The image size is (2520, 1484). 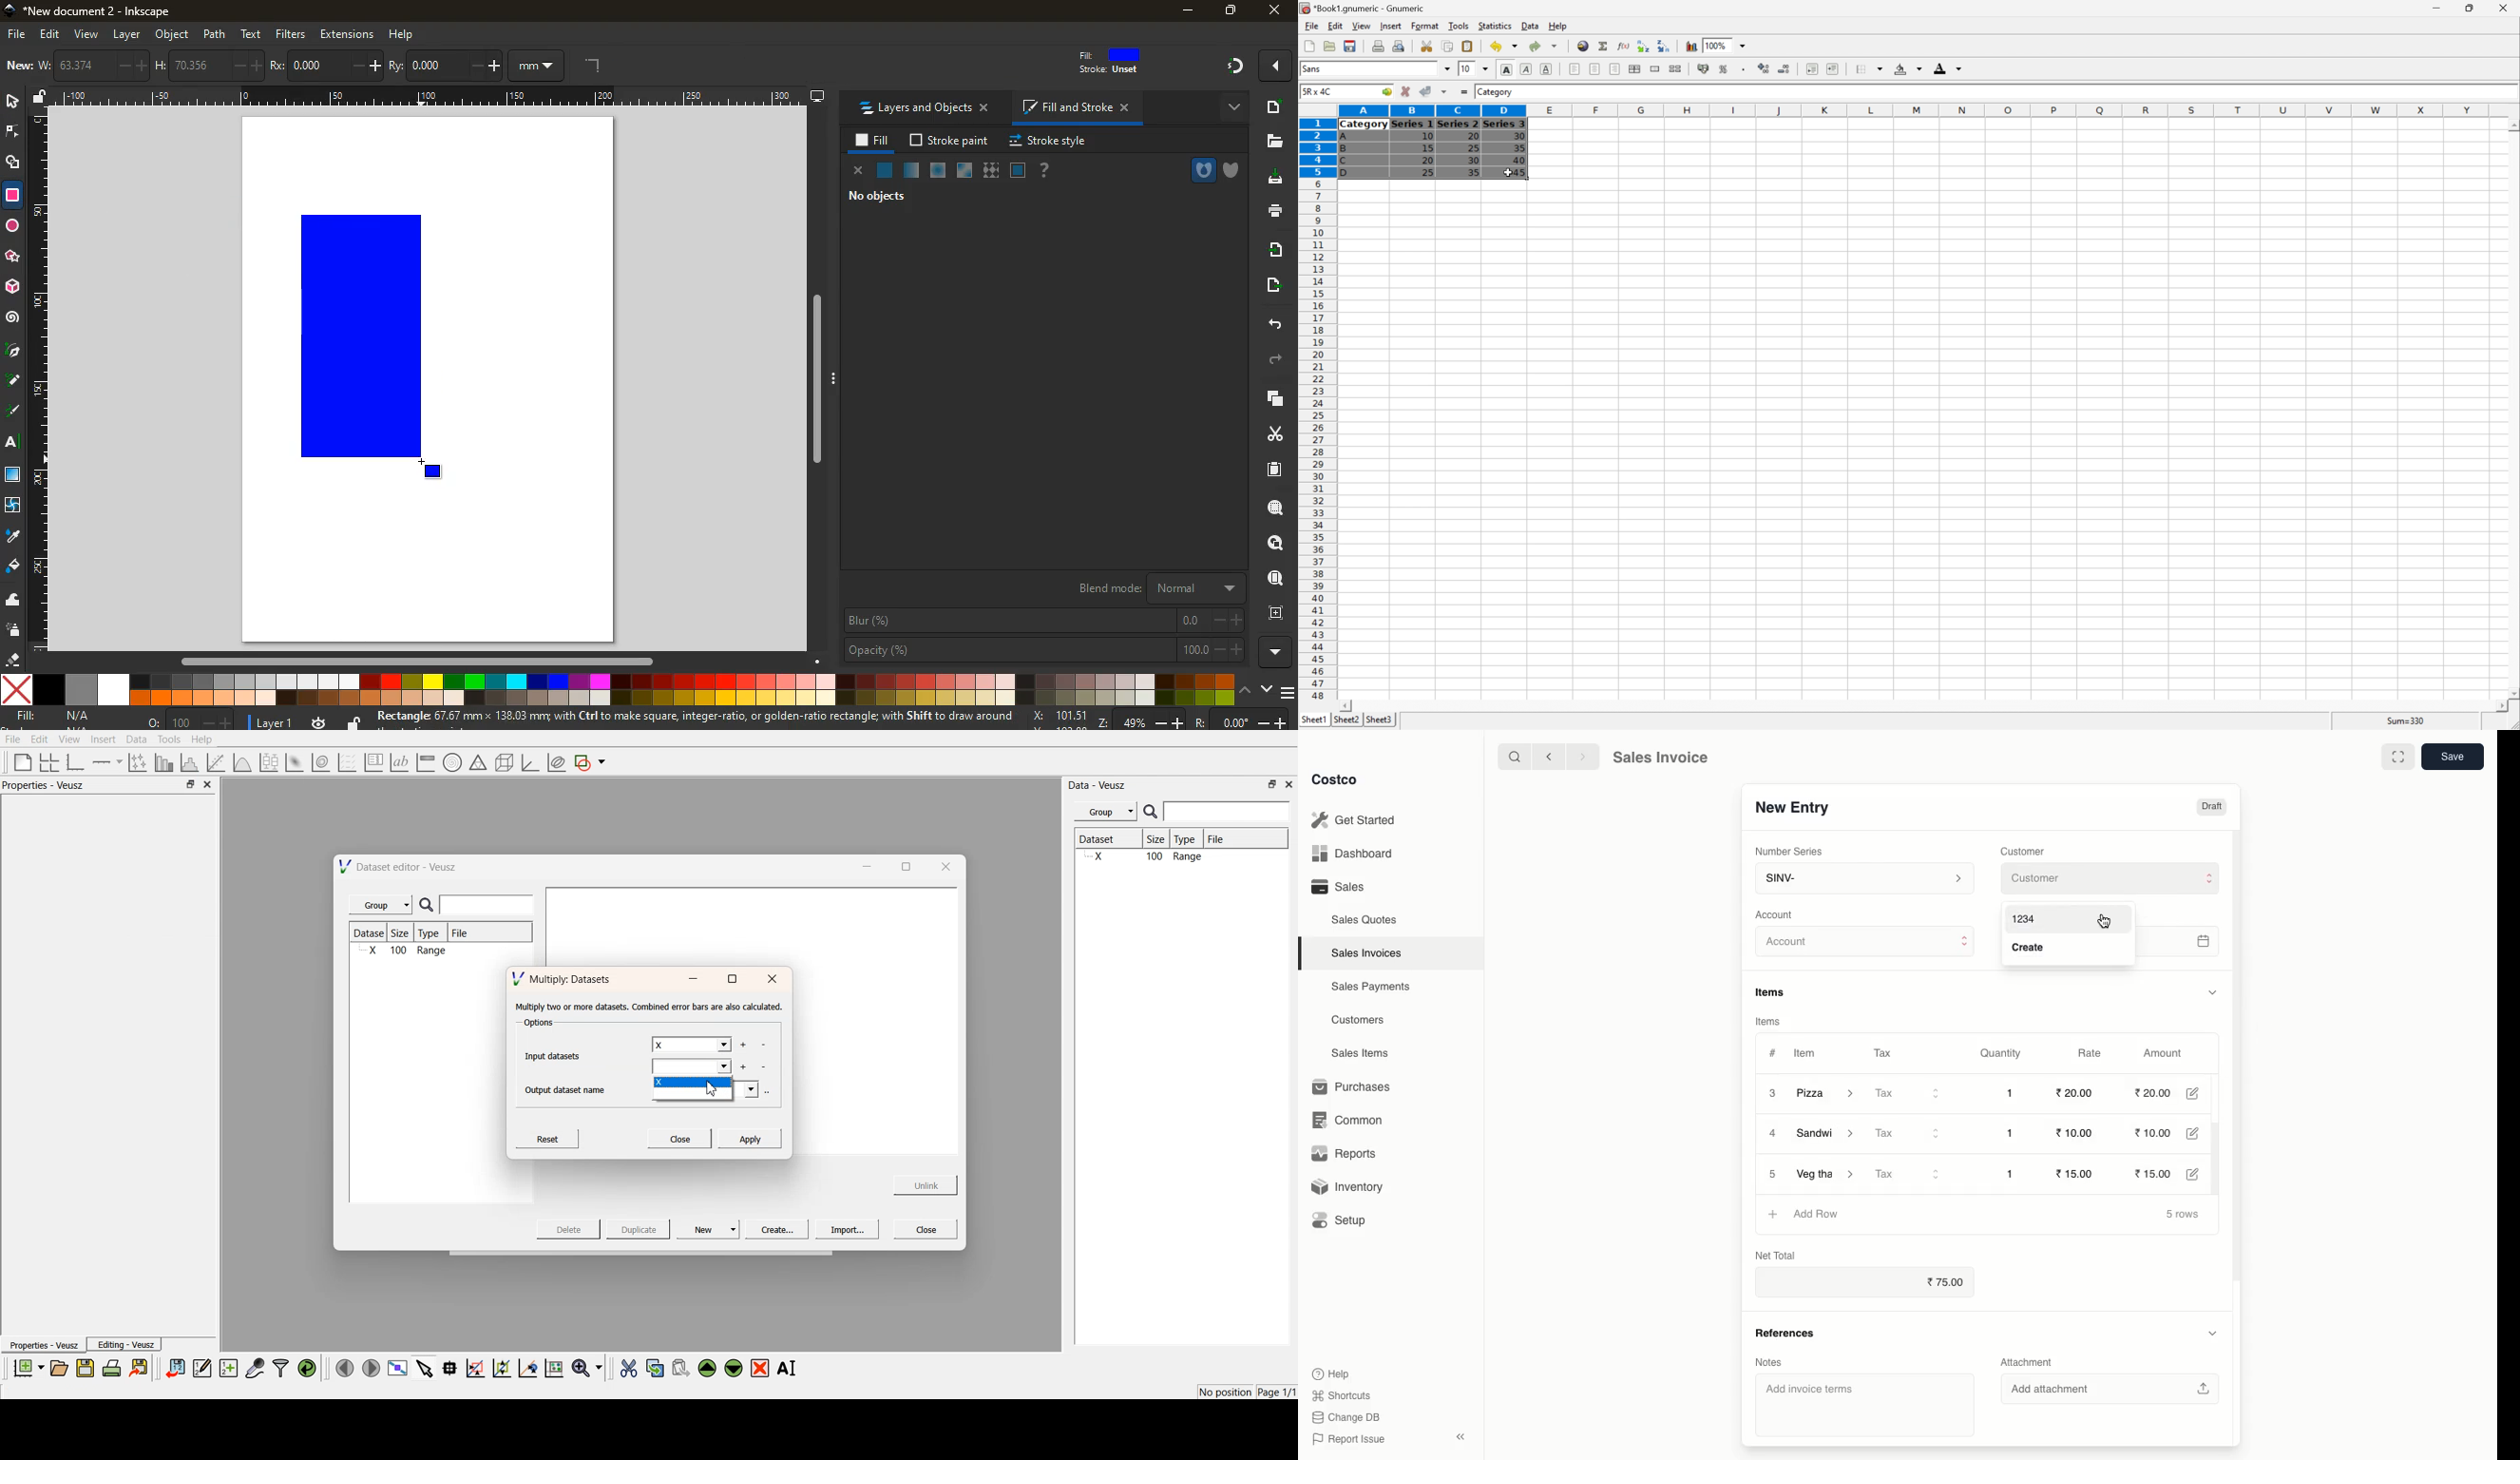 What do you see at coordinates (1466, 91) in the screenshot?
I see `Enter formula` at bounding box center [1466, 91].